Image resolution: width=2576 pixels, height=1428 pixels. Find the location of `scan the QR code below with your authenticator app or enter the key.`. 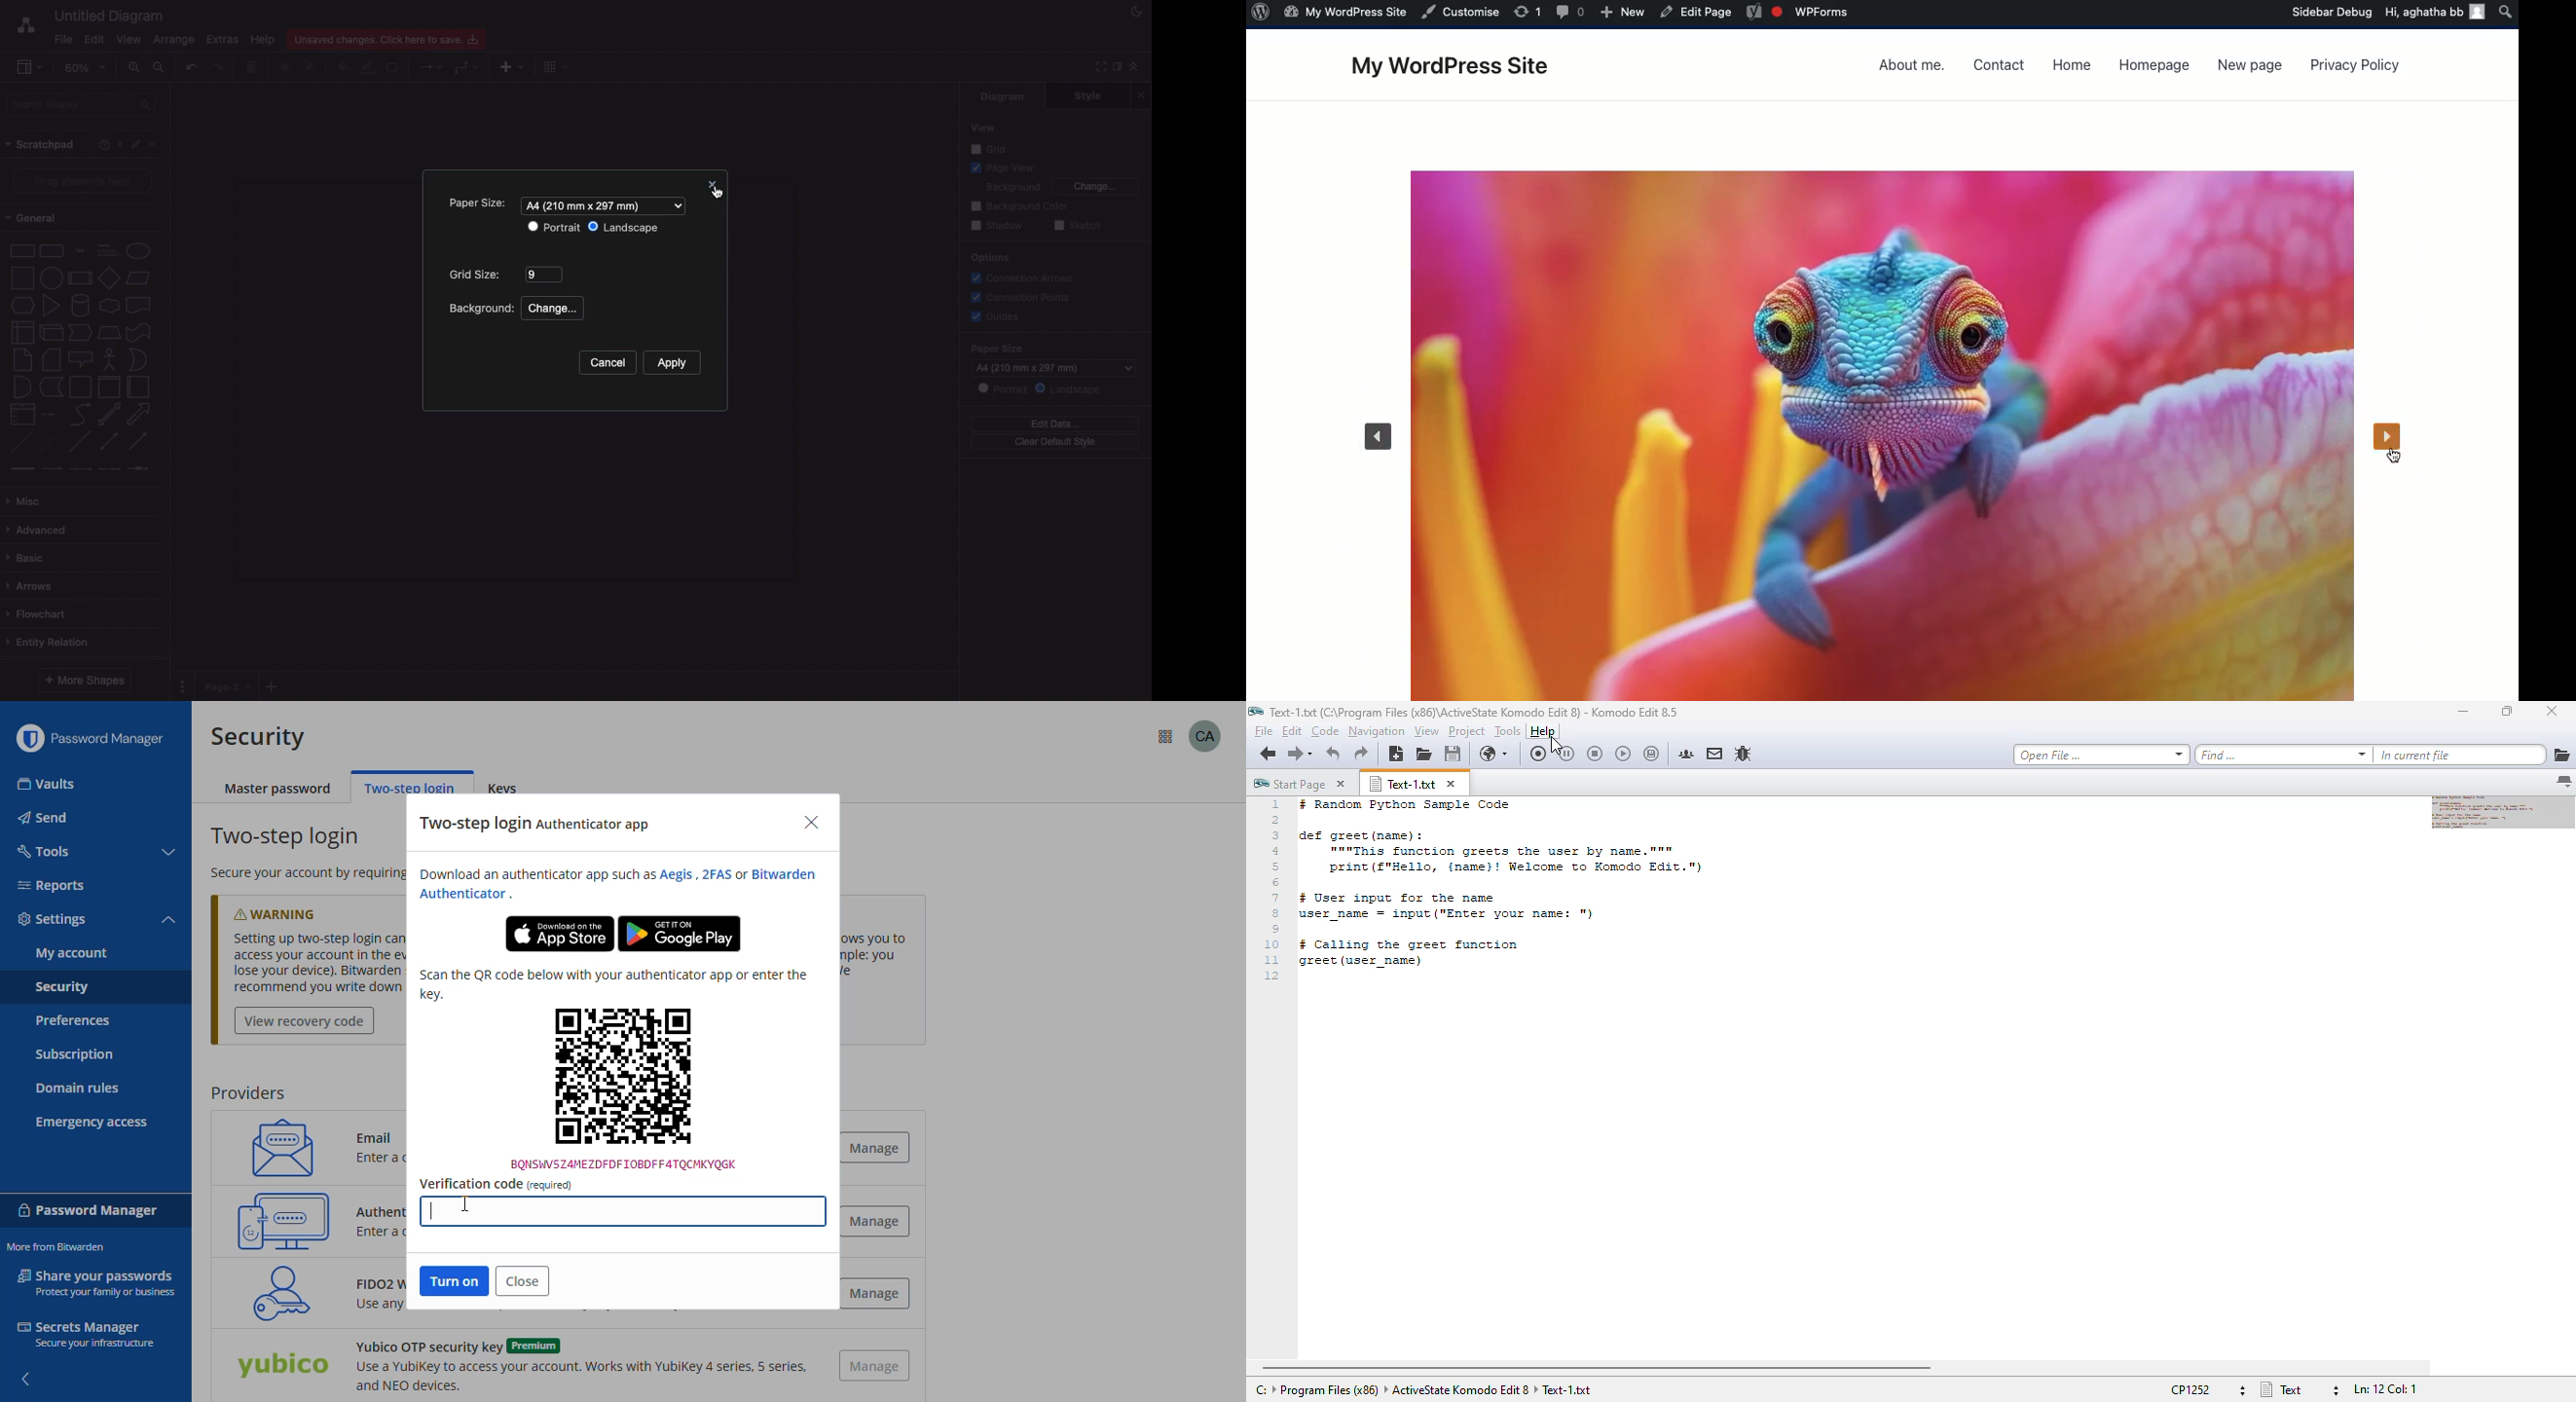

scan the QR code below with your authenticator app or enter the key. is located at coordinates (613, 984).